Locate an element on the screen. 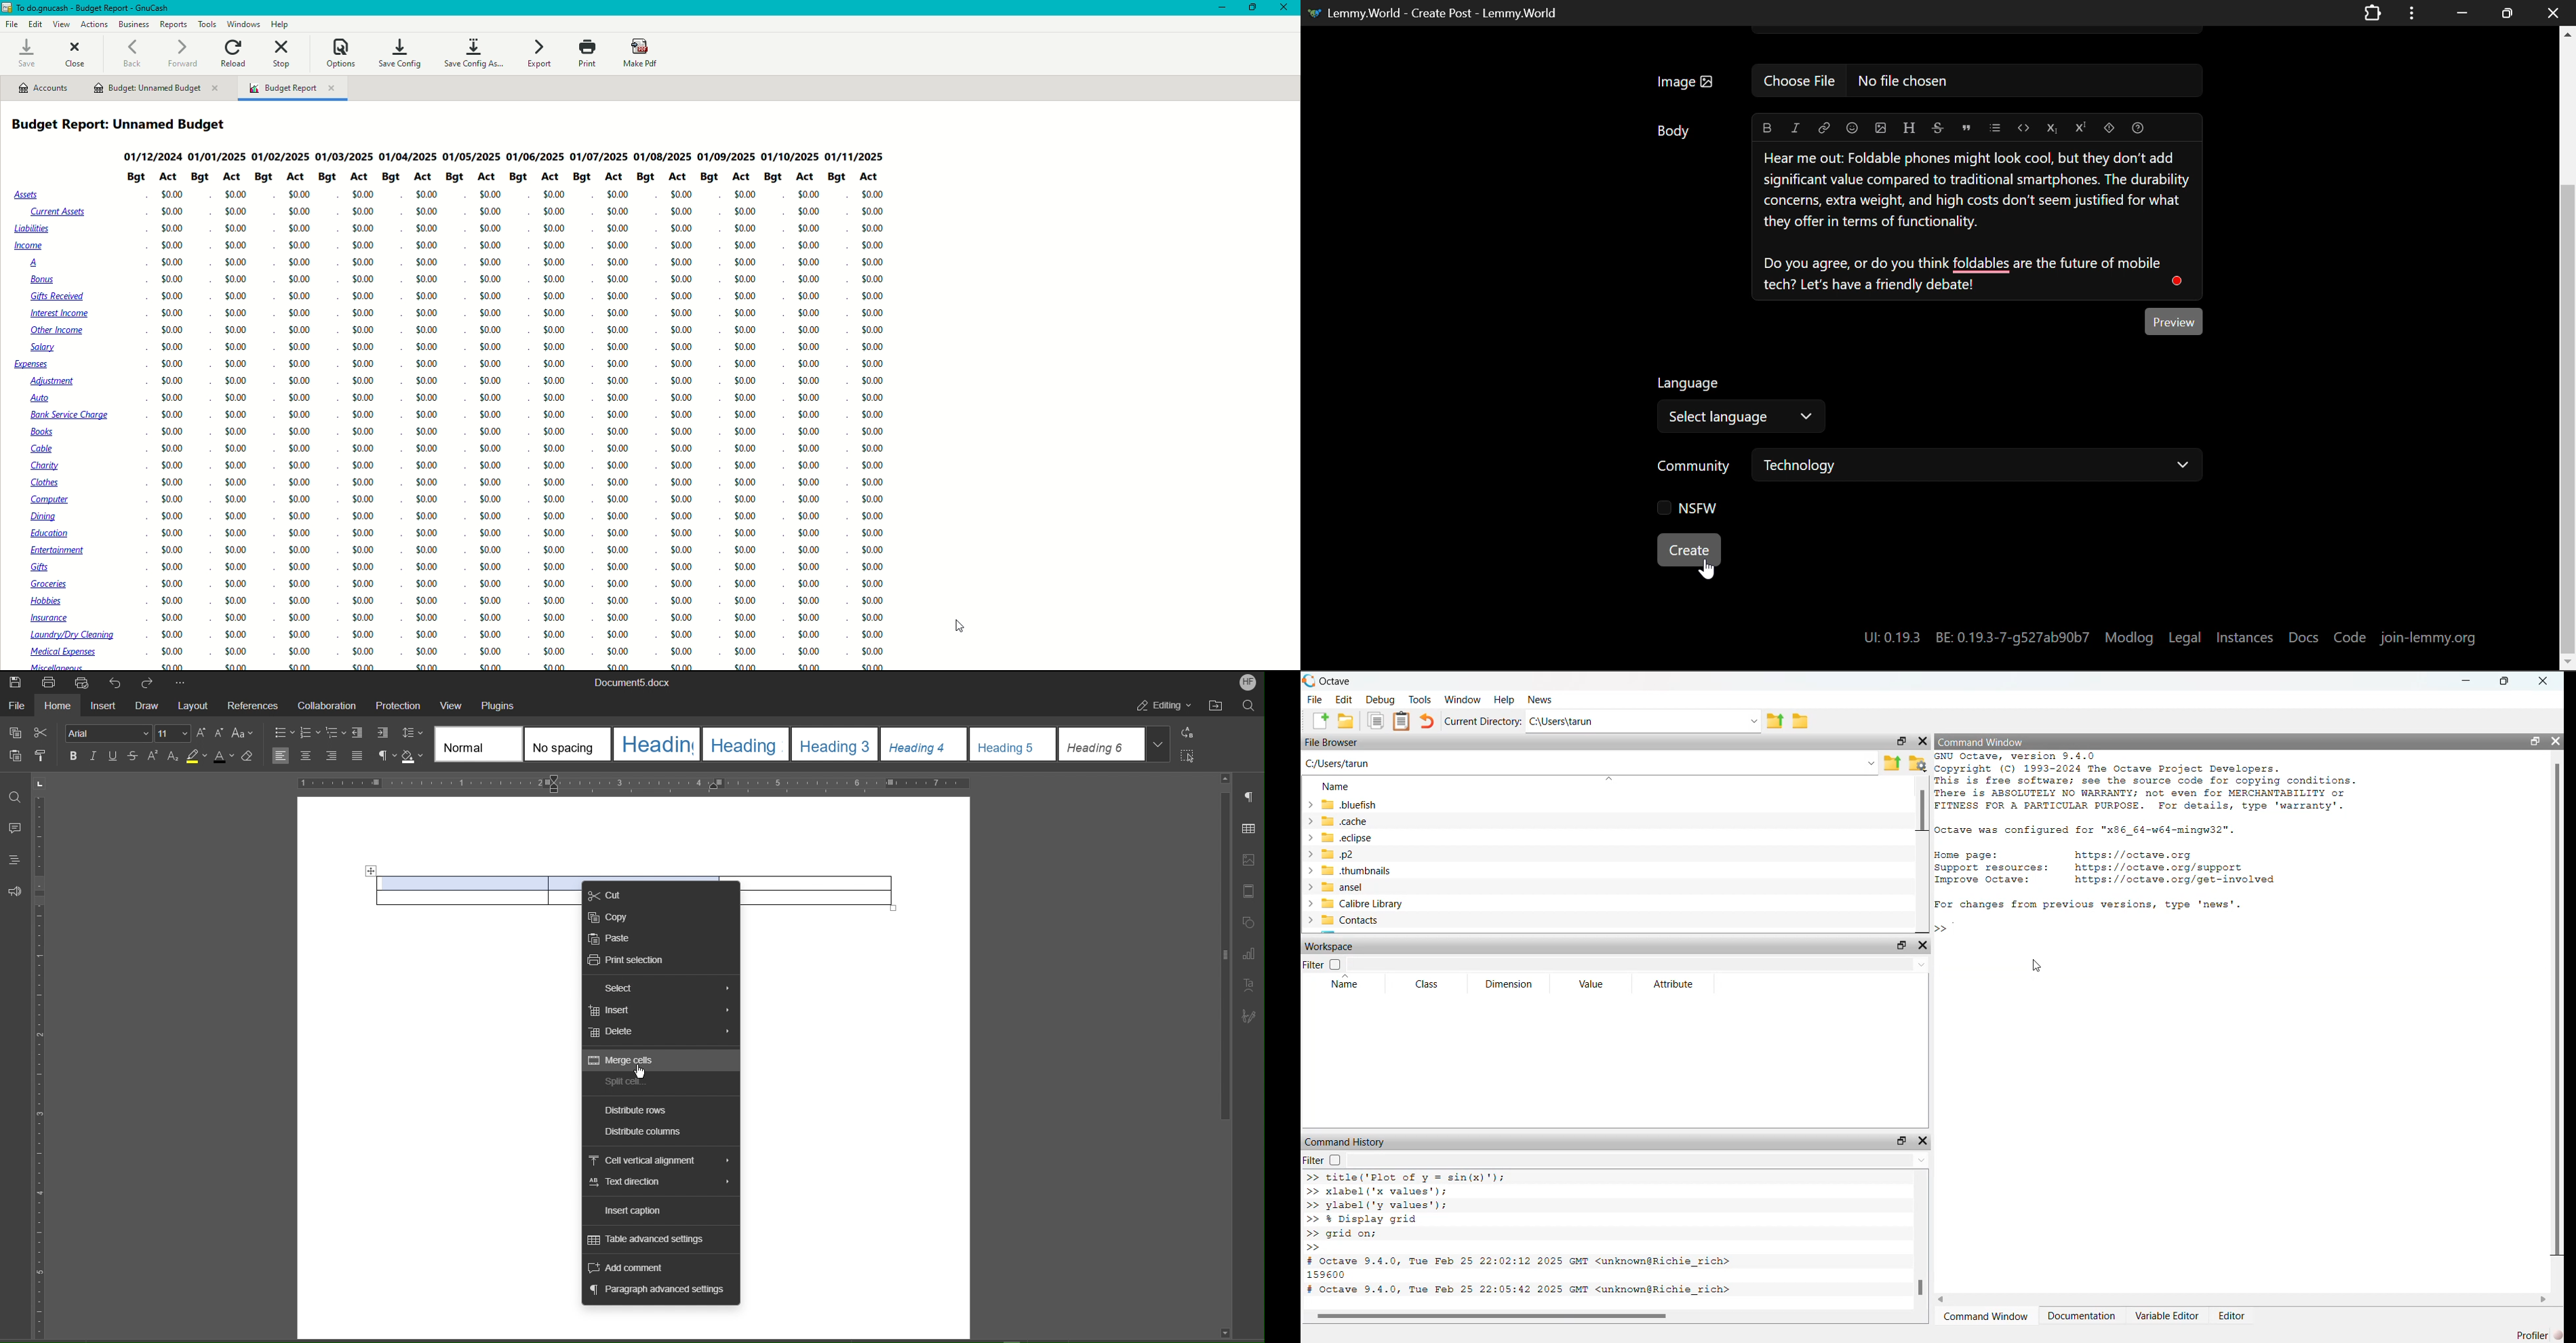 Image resolution: width=2576 pixels, height=1344 pixels. Increase Size is located at coordinates (201, 734).